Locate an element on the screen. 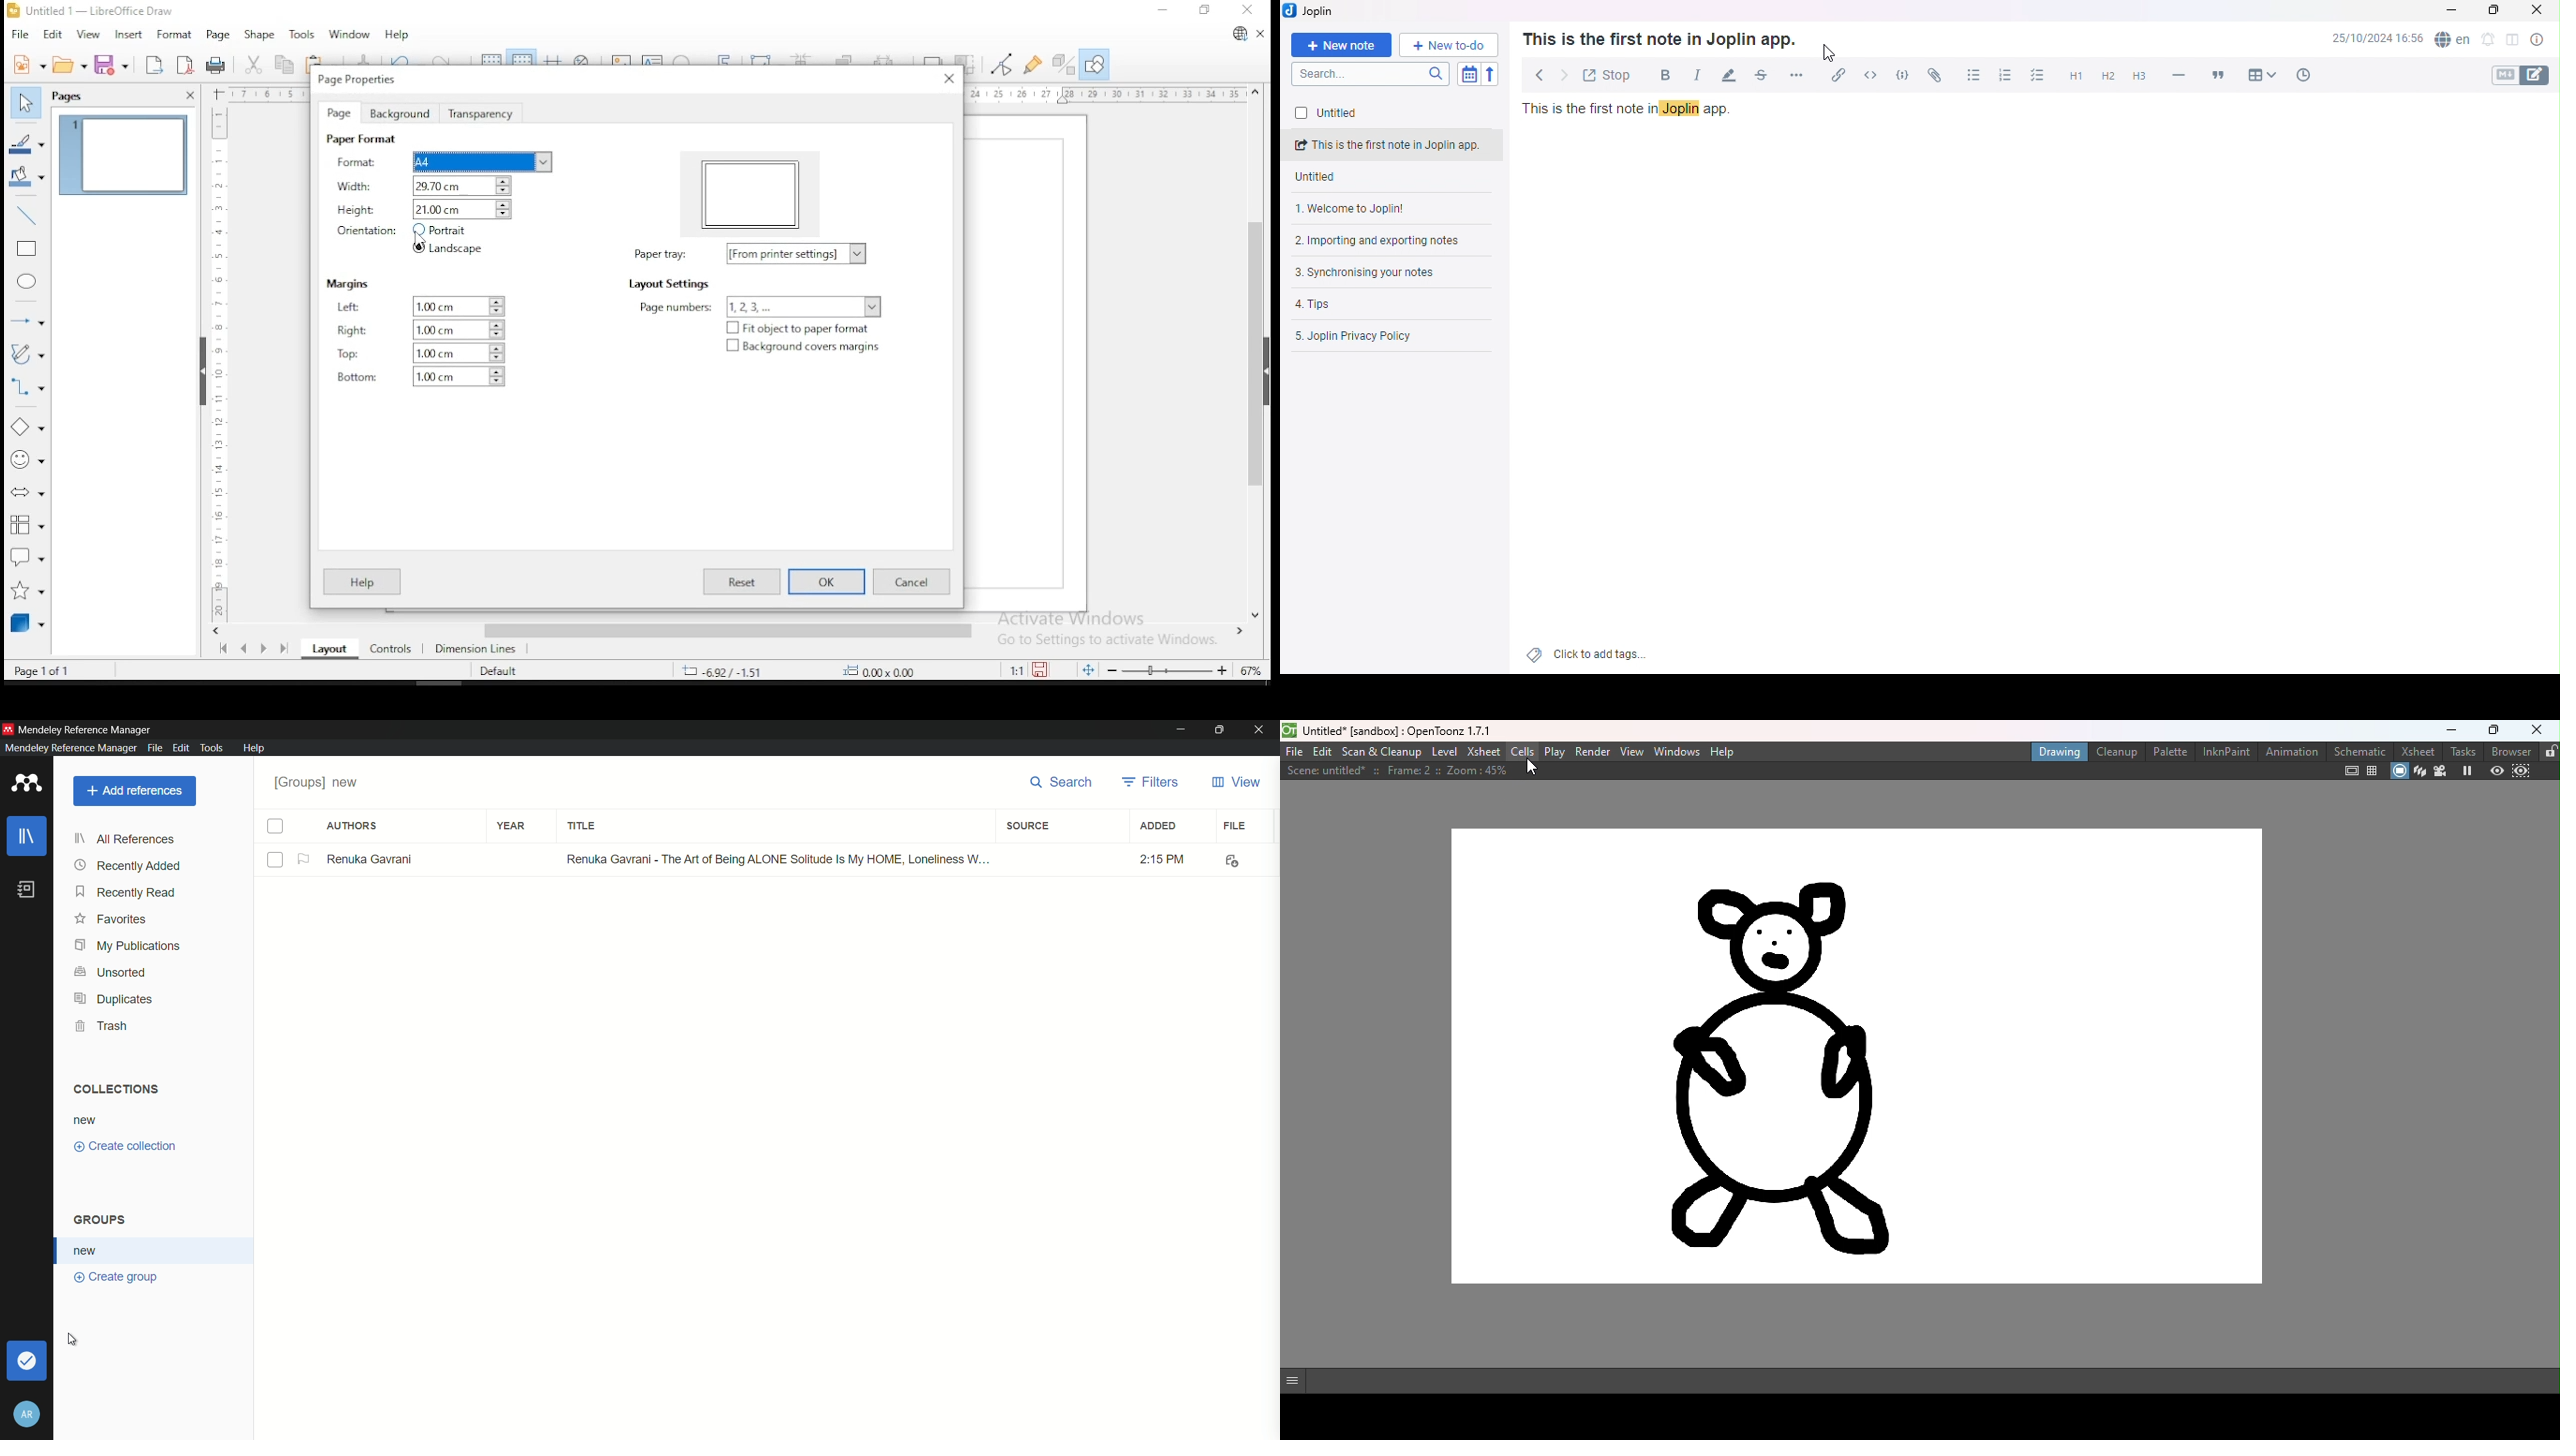 The height and width of the screenshot is (1456, 2576). tools is located at coordinates (303, 33).